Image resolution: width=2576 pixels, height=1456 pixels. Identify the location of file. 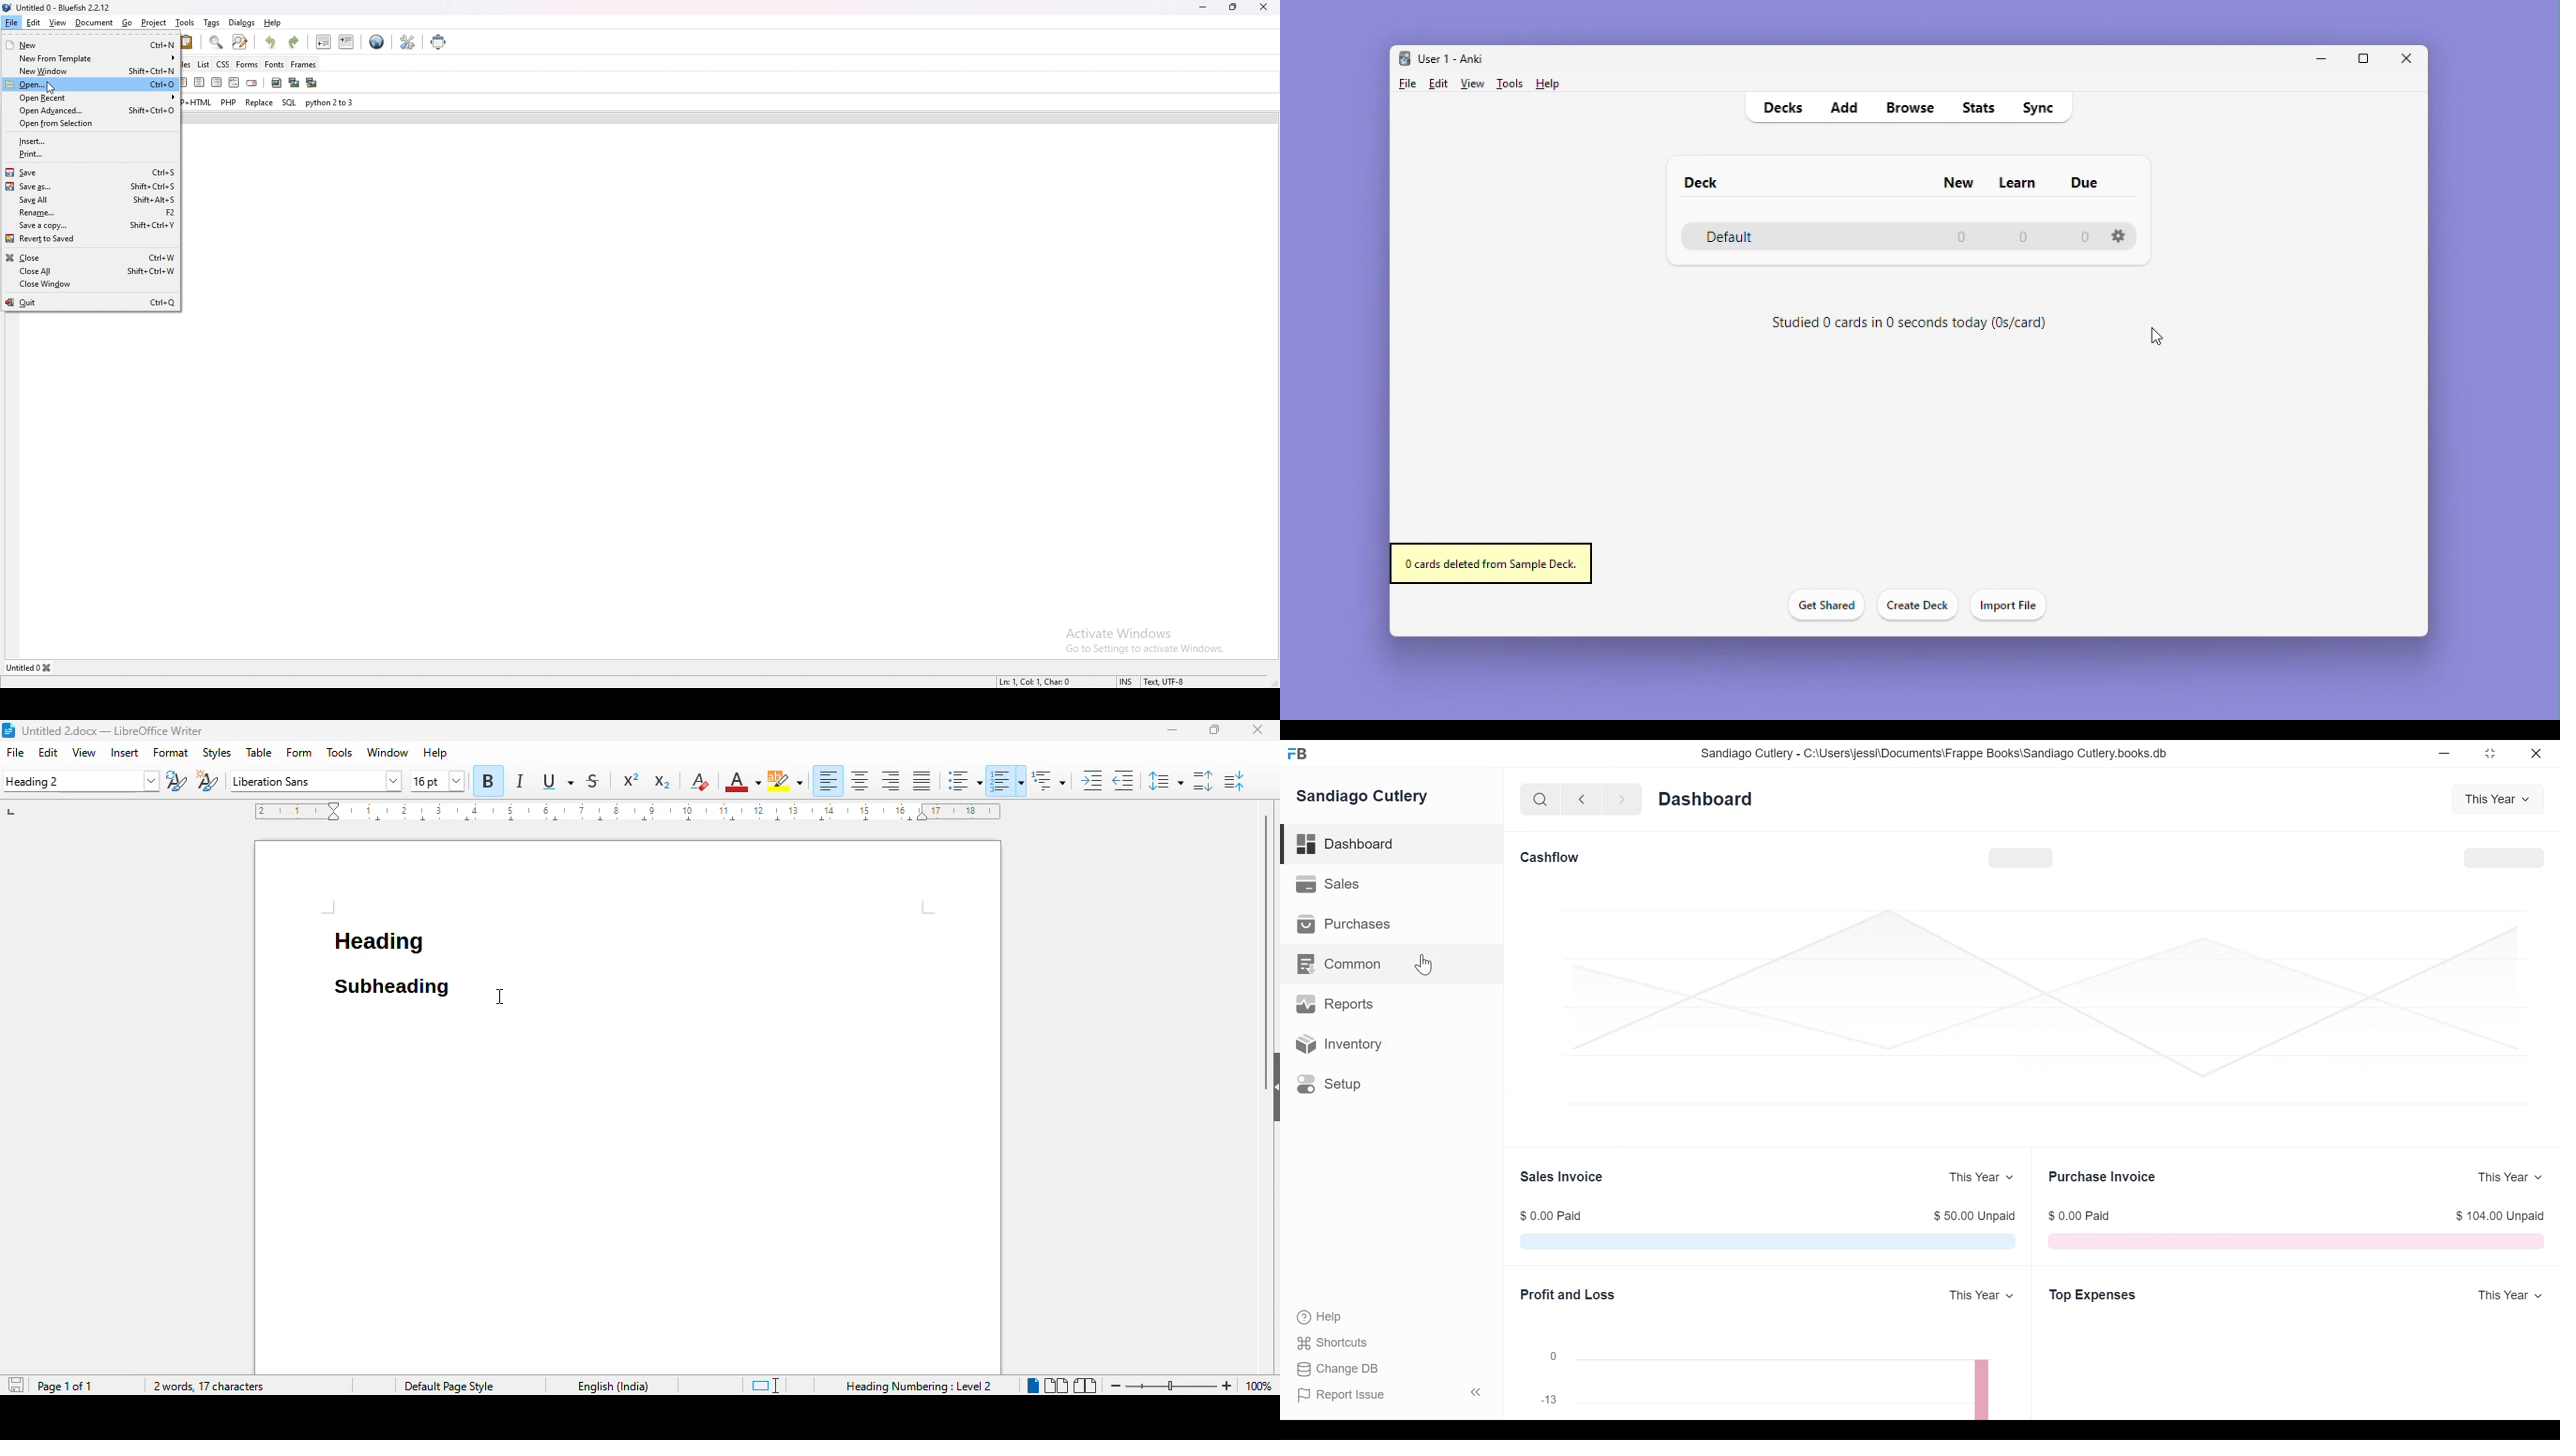
(14, 753).